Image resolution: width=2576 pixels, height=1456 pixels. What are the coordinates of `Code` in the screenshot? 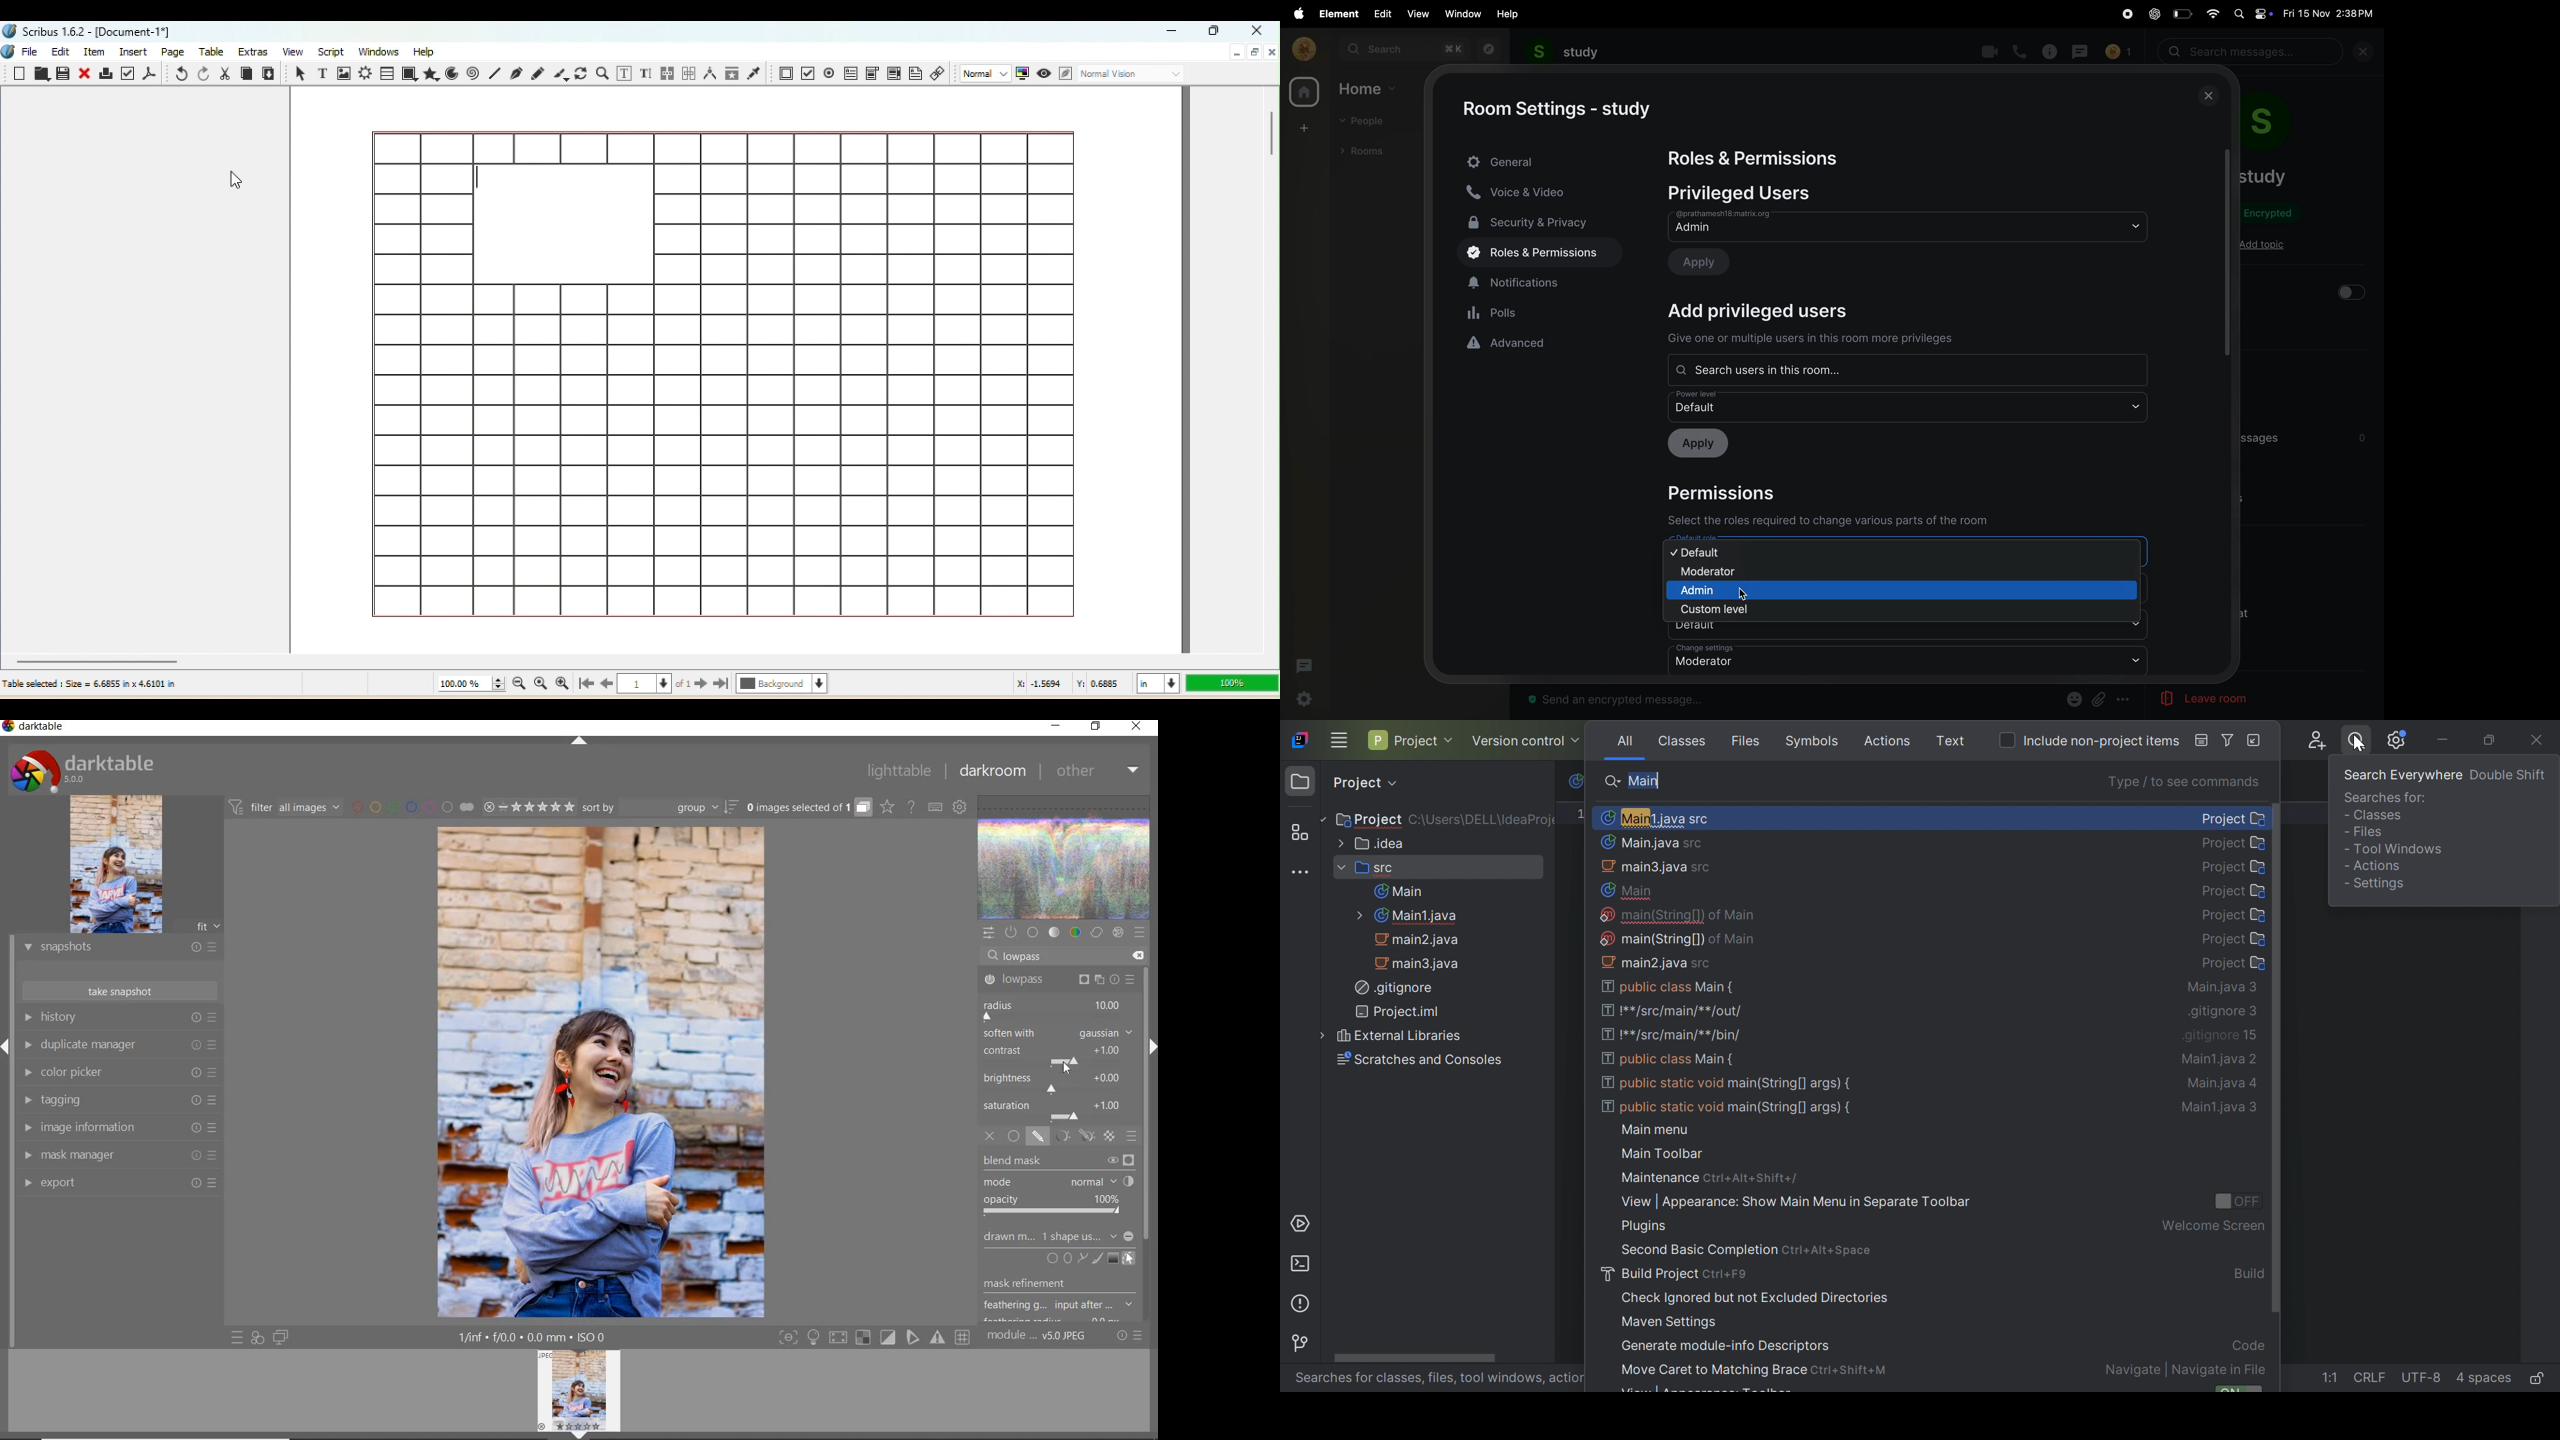 It's located at (2248, 1347).